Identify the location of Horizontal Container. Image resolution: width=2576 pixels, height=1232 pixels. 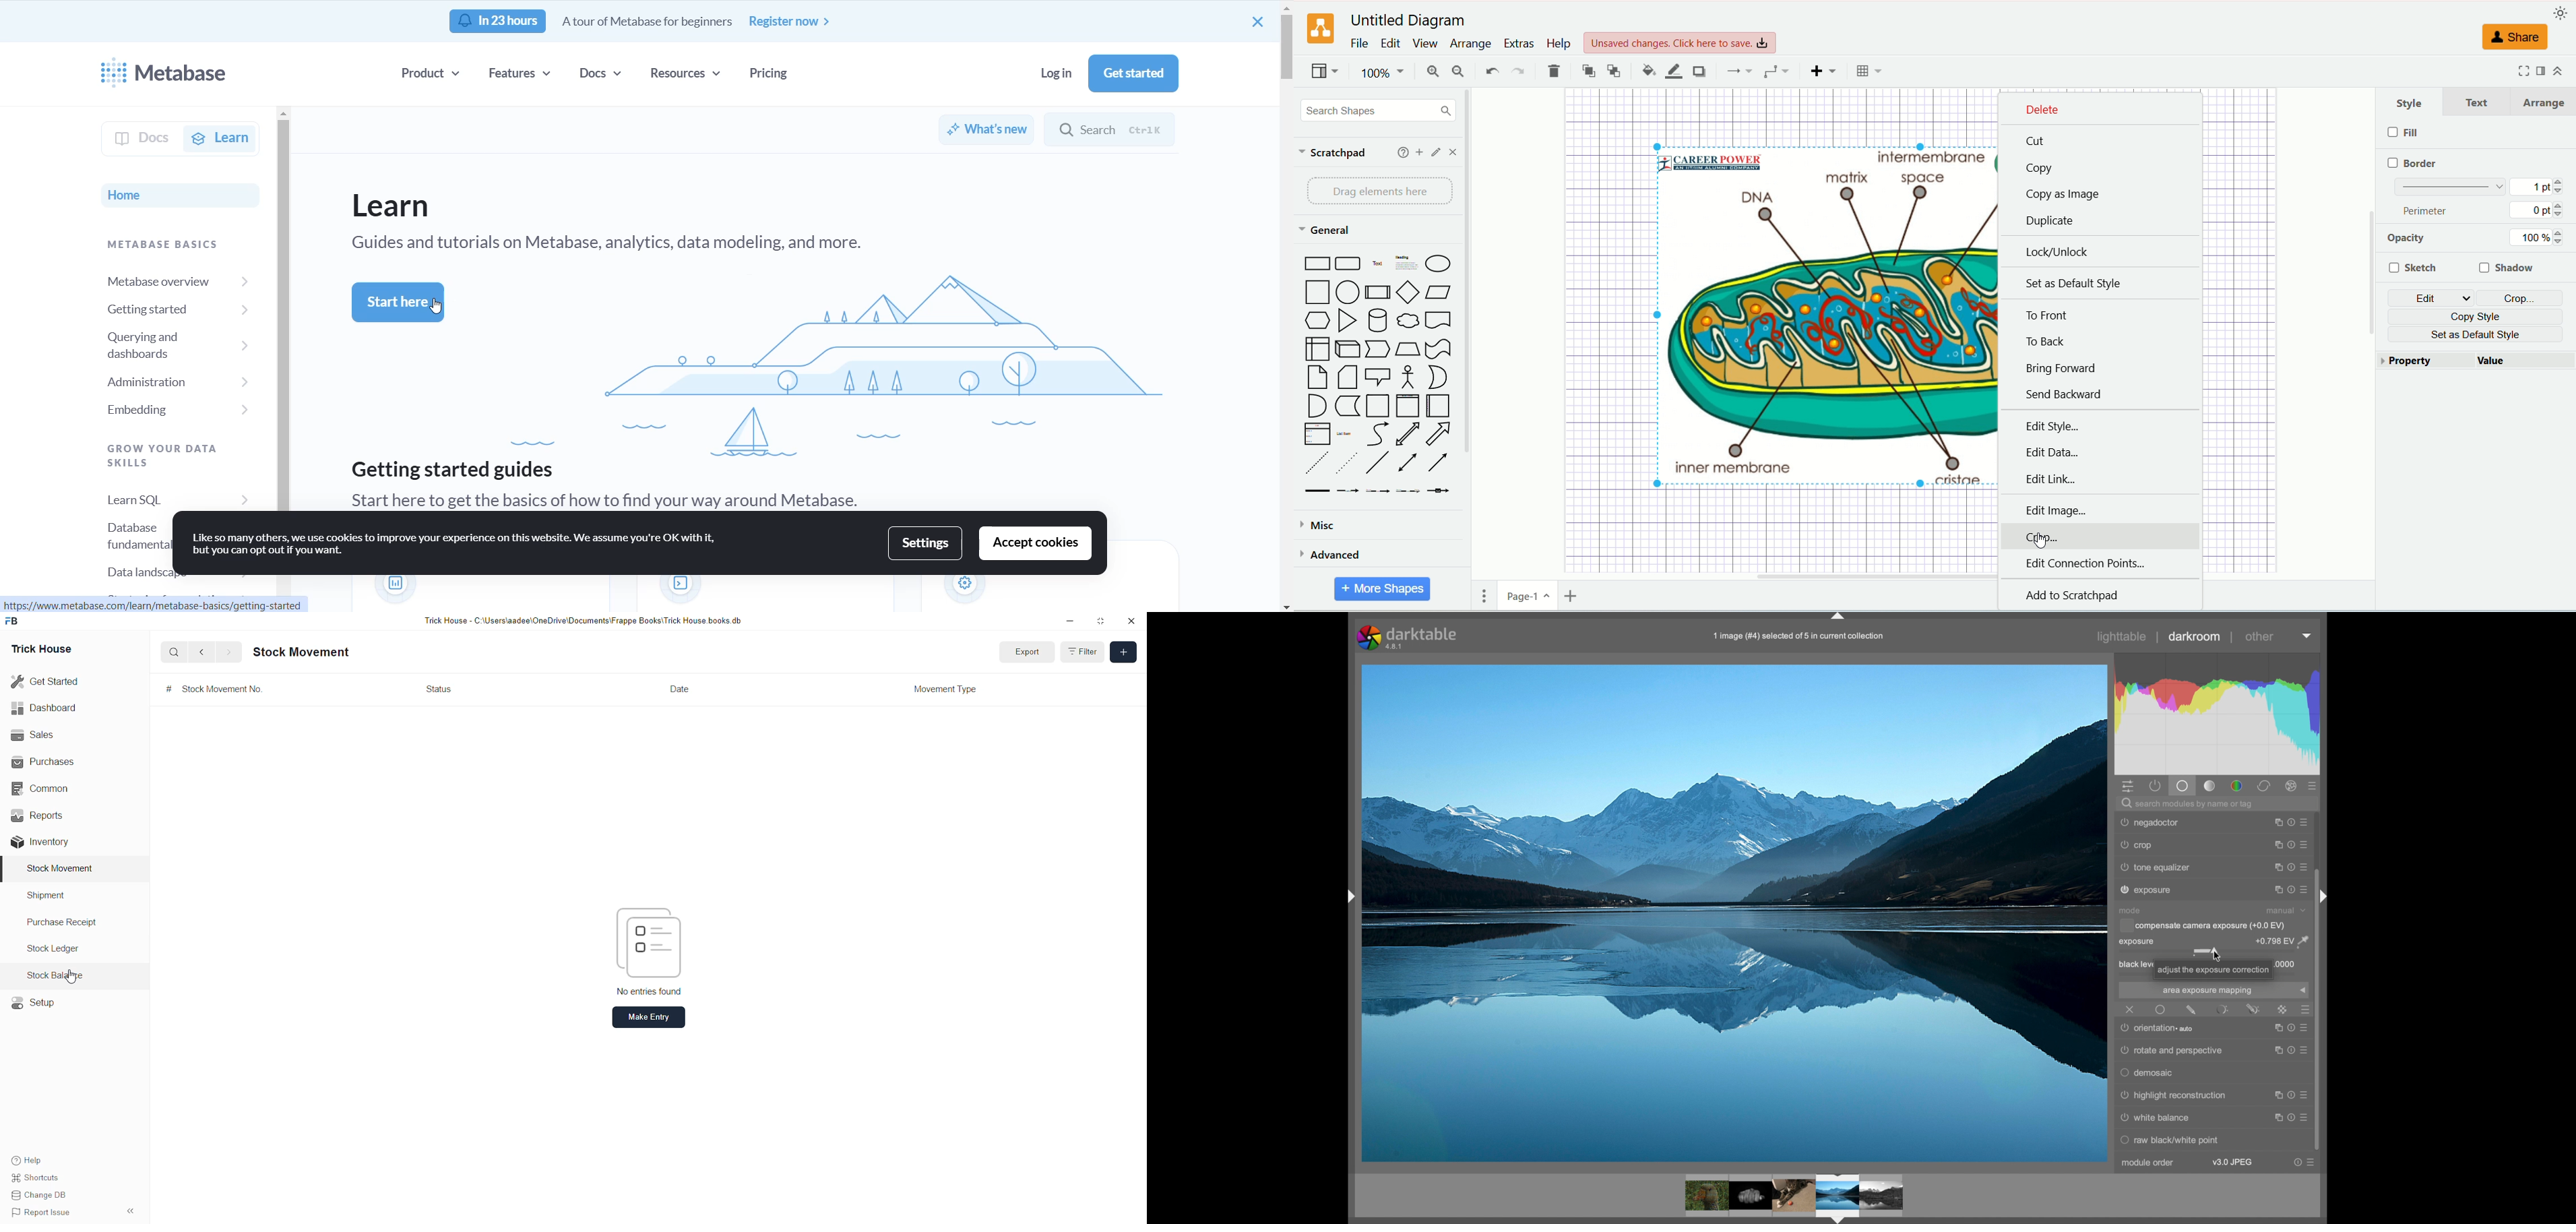
(1439, 407).